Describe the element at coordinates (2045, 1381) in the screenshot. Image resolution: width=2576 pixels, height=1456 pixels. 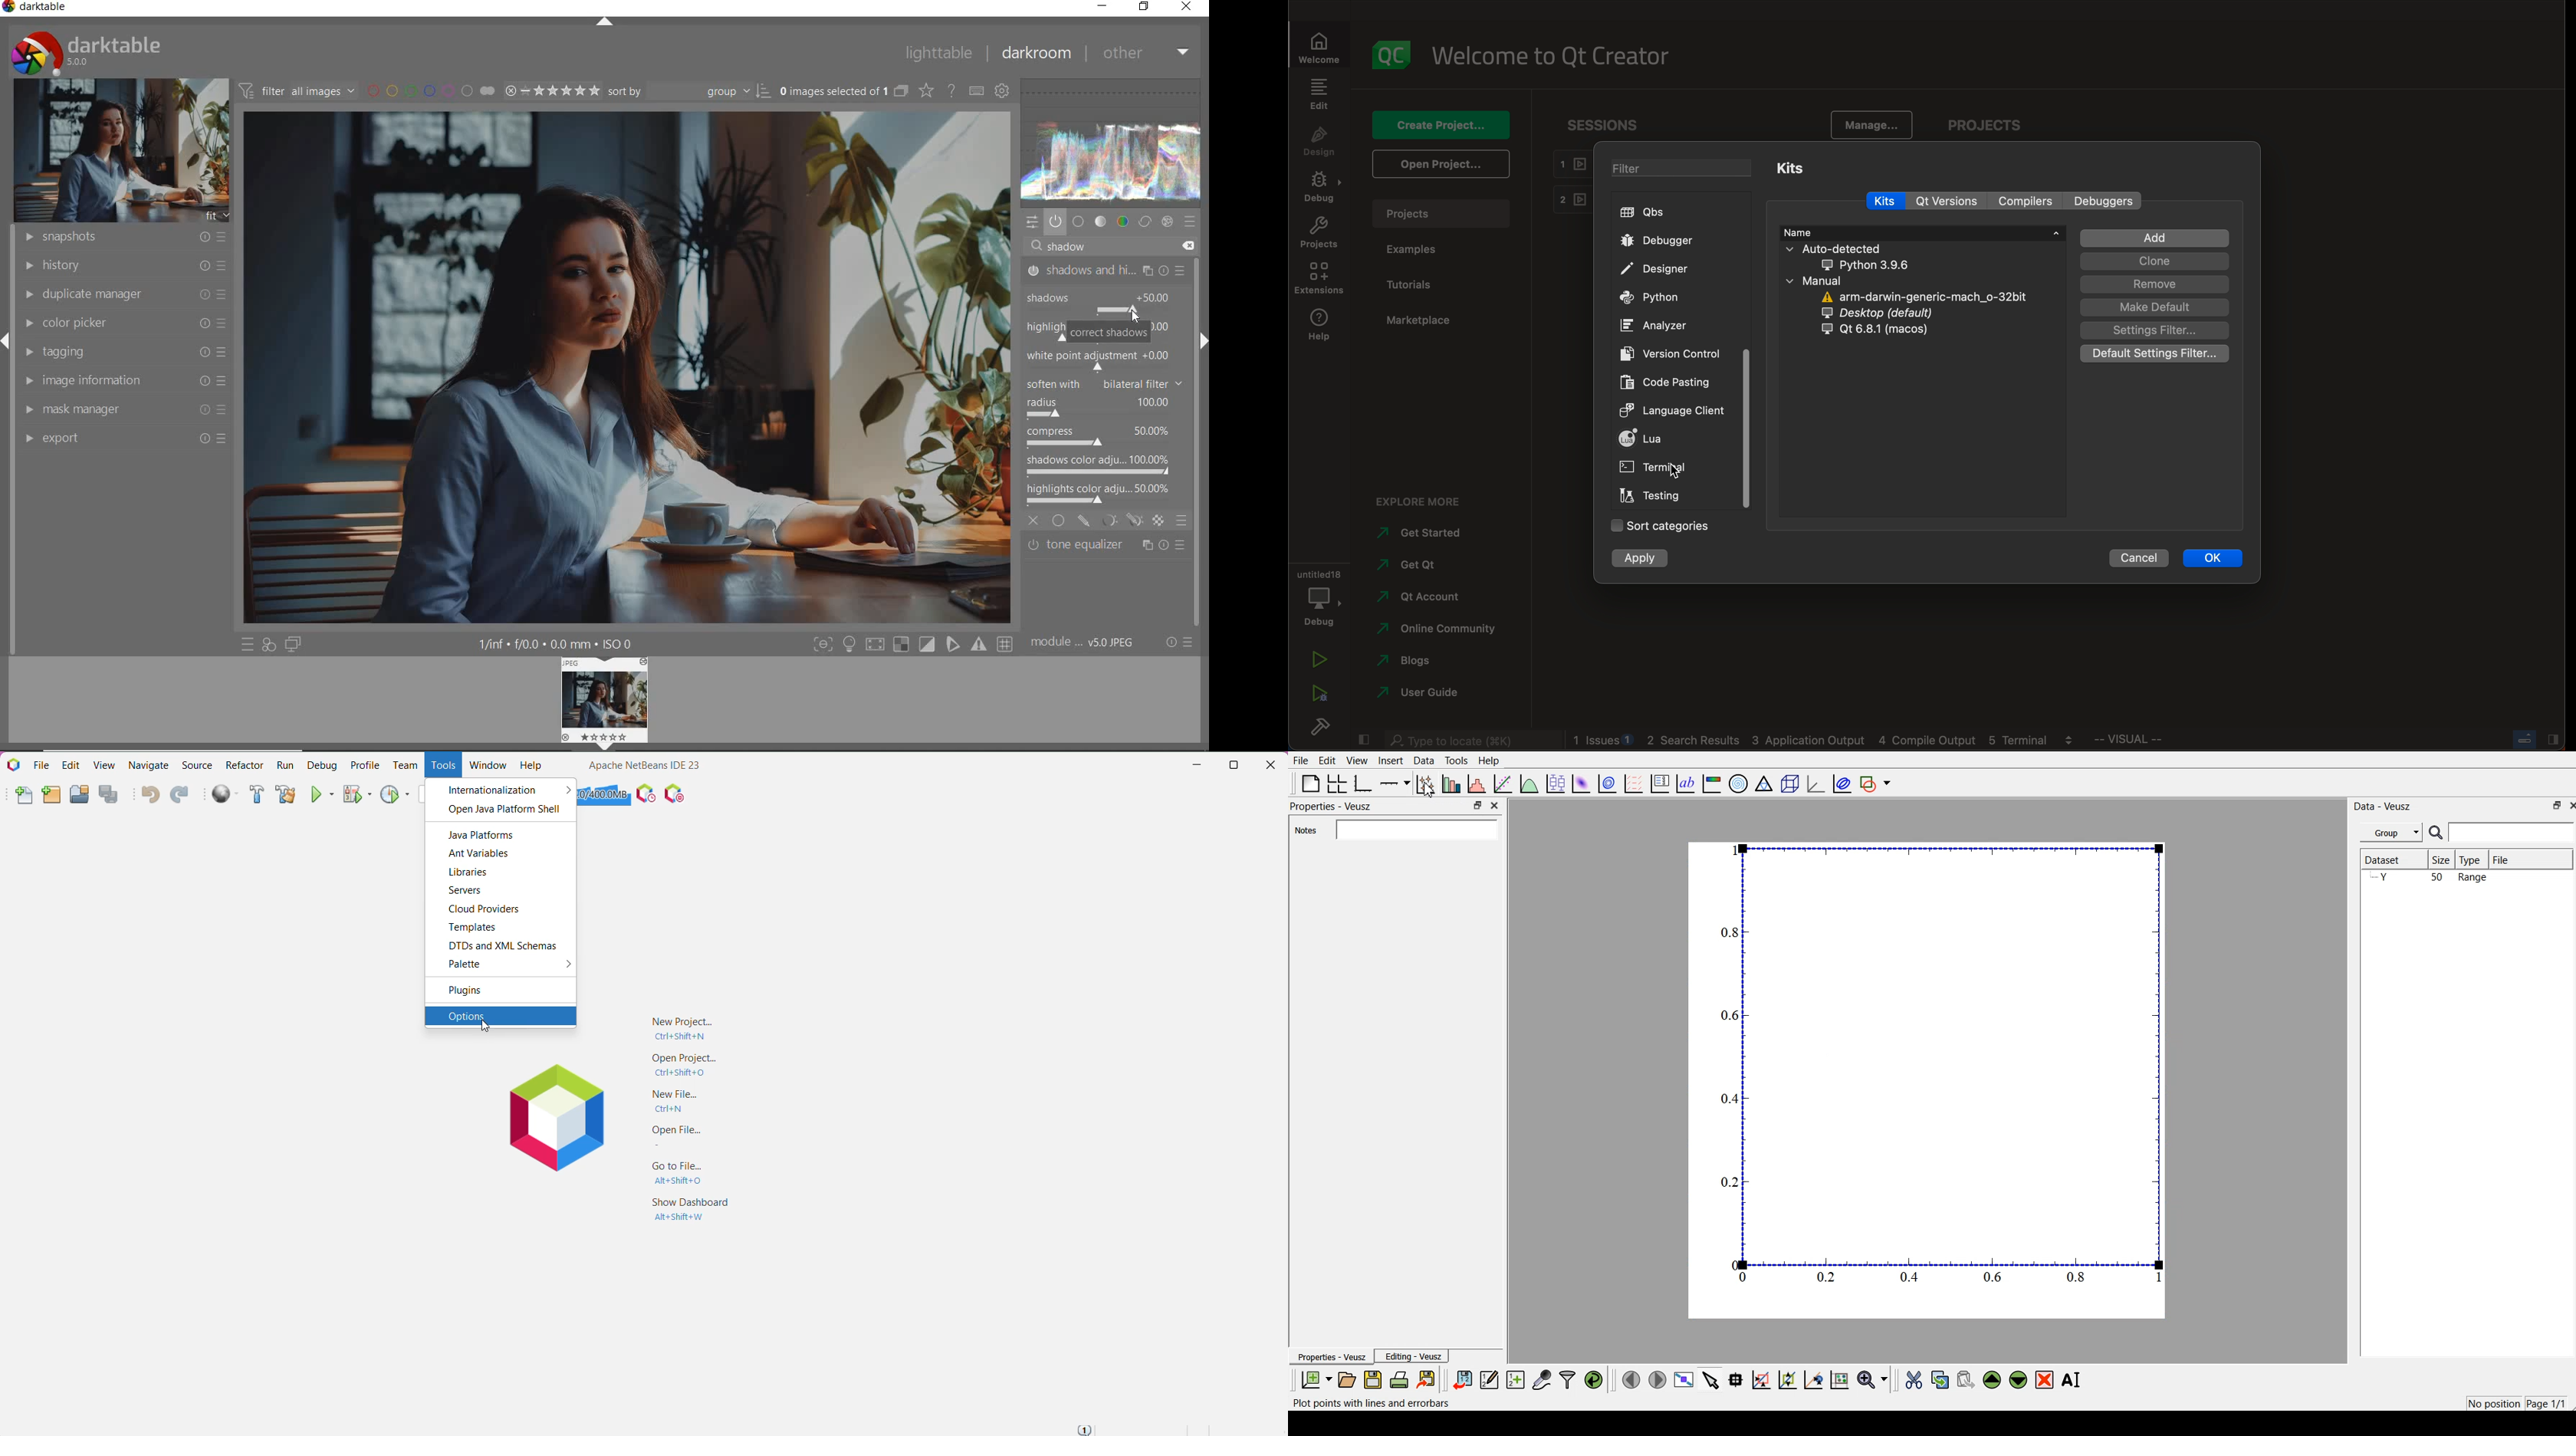
I see `remove the selected widgets` at that location.